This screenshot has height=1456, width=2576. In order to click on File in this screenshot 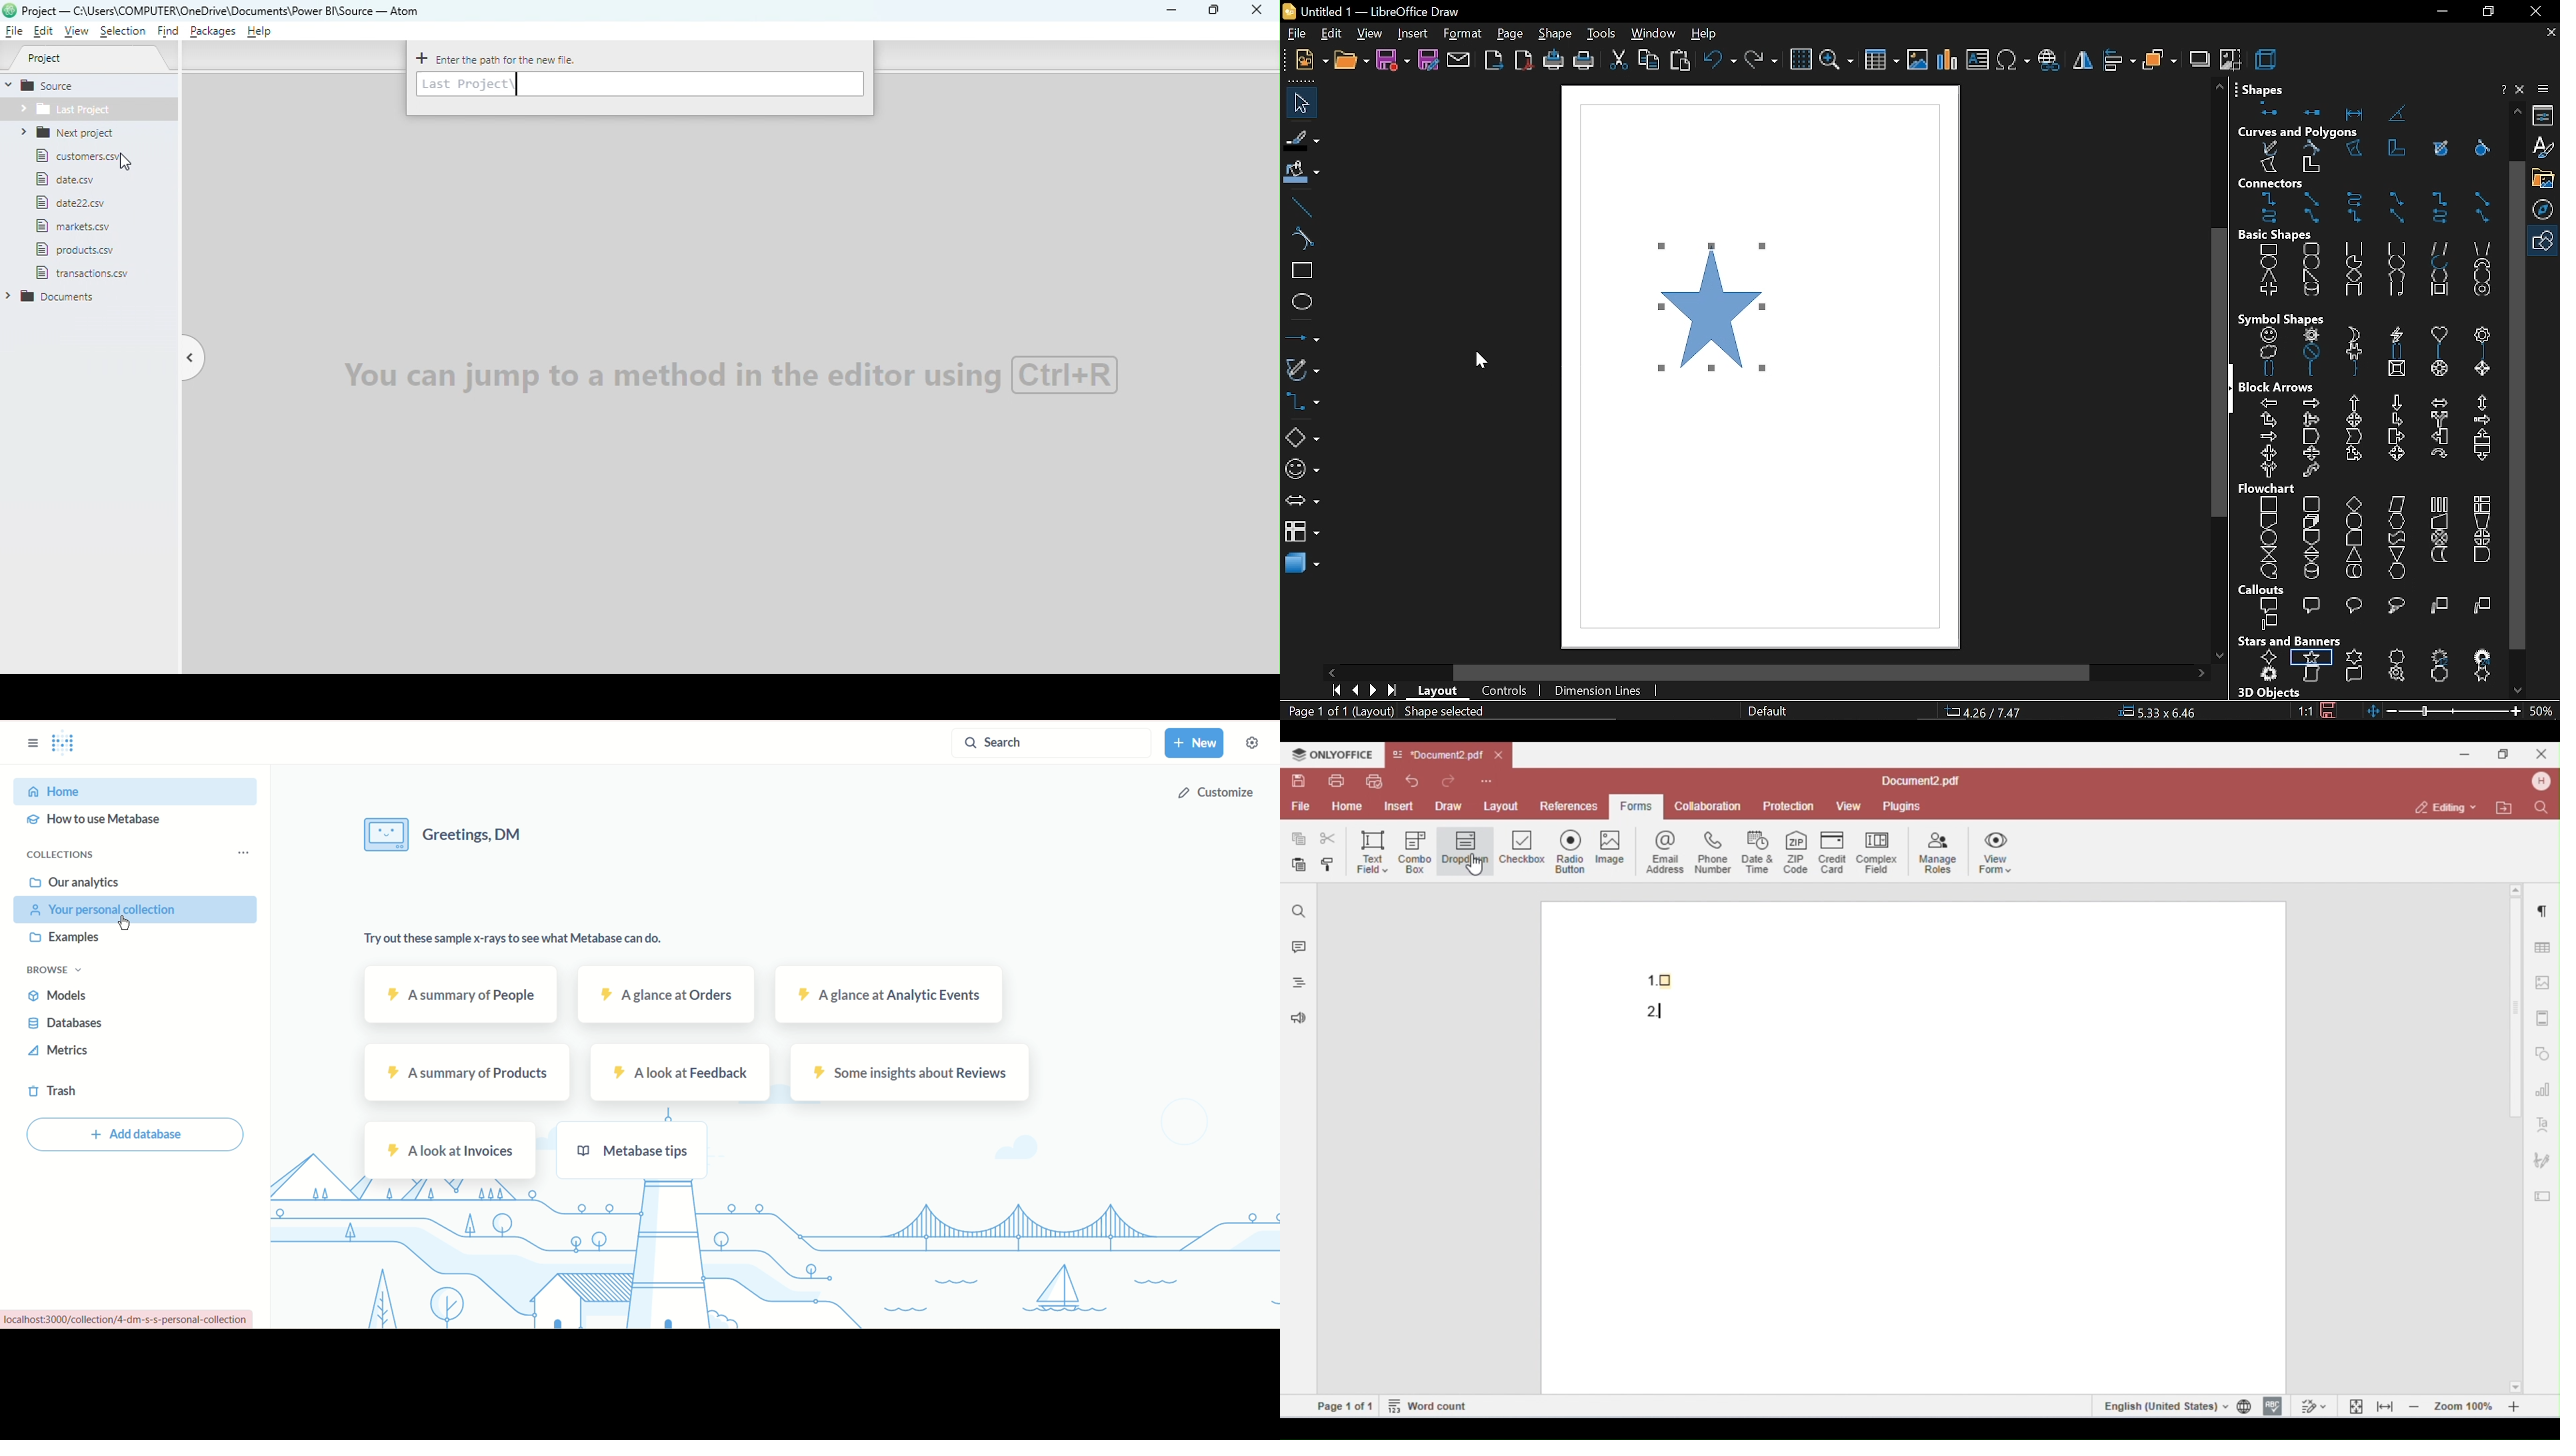, I will do `click(85, 157)`.